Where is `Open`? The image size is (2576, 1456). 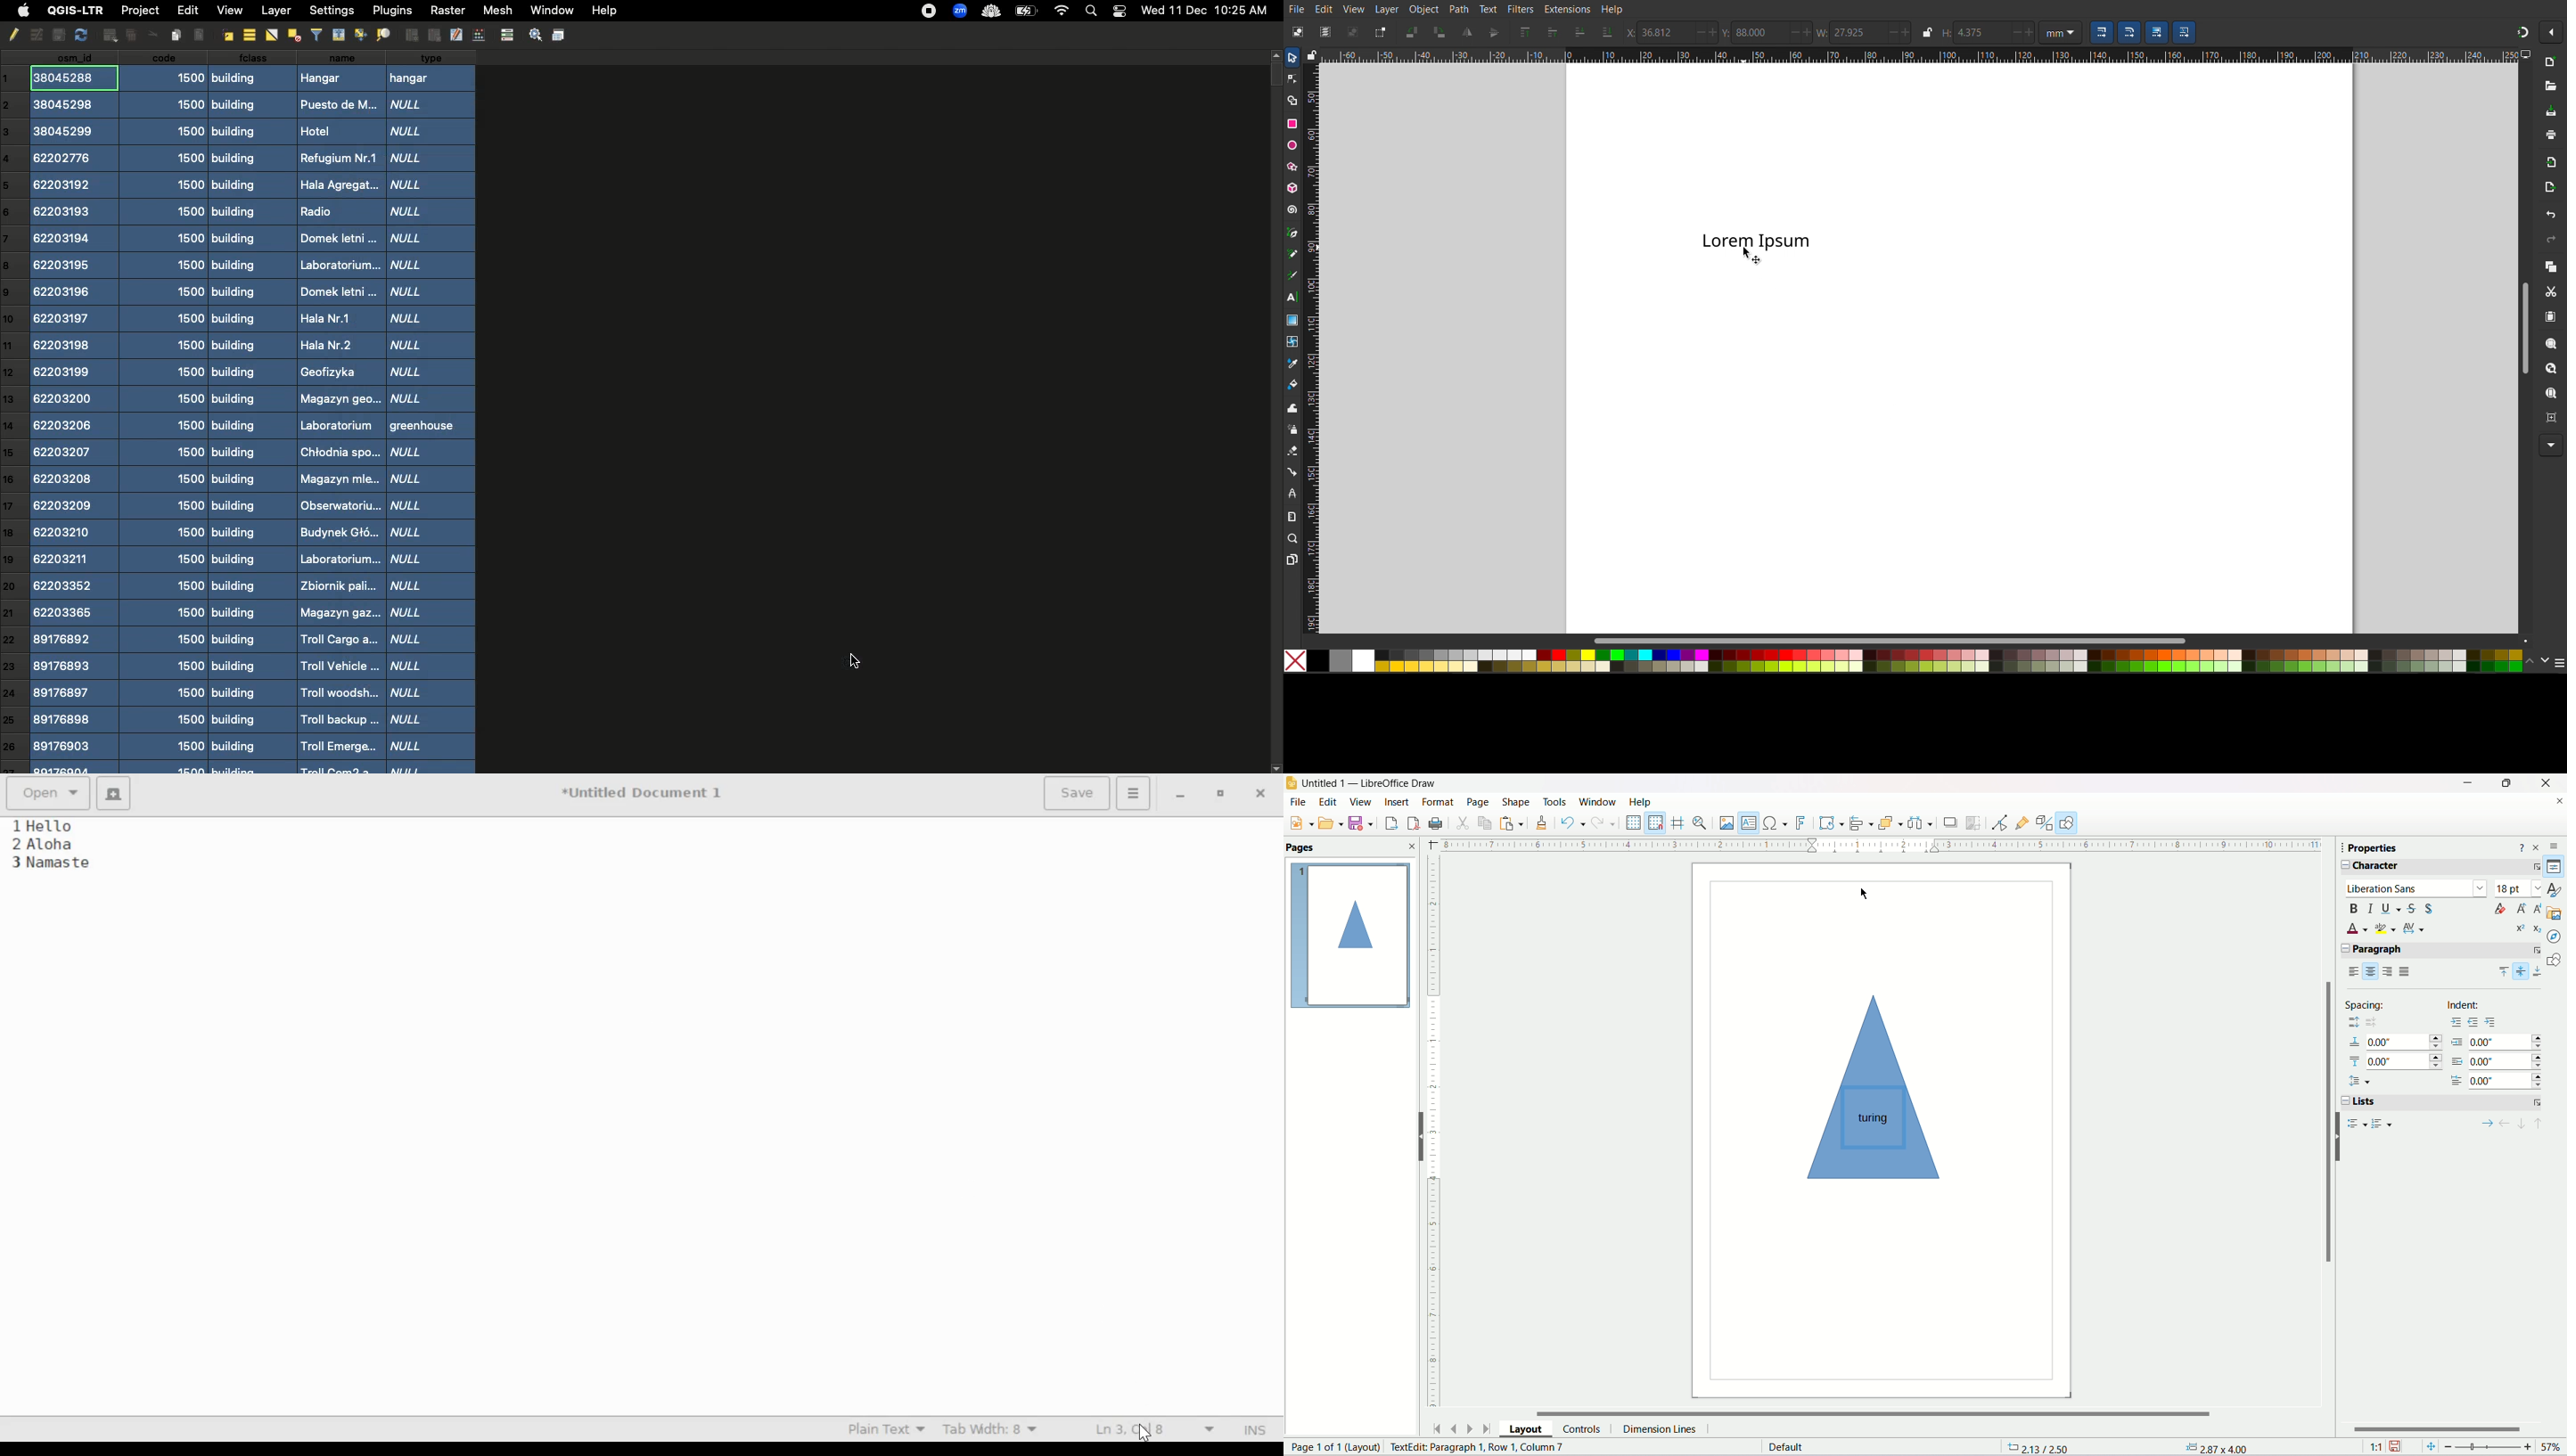 Open is located at coordinates (49, 793).